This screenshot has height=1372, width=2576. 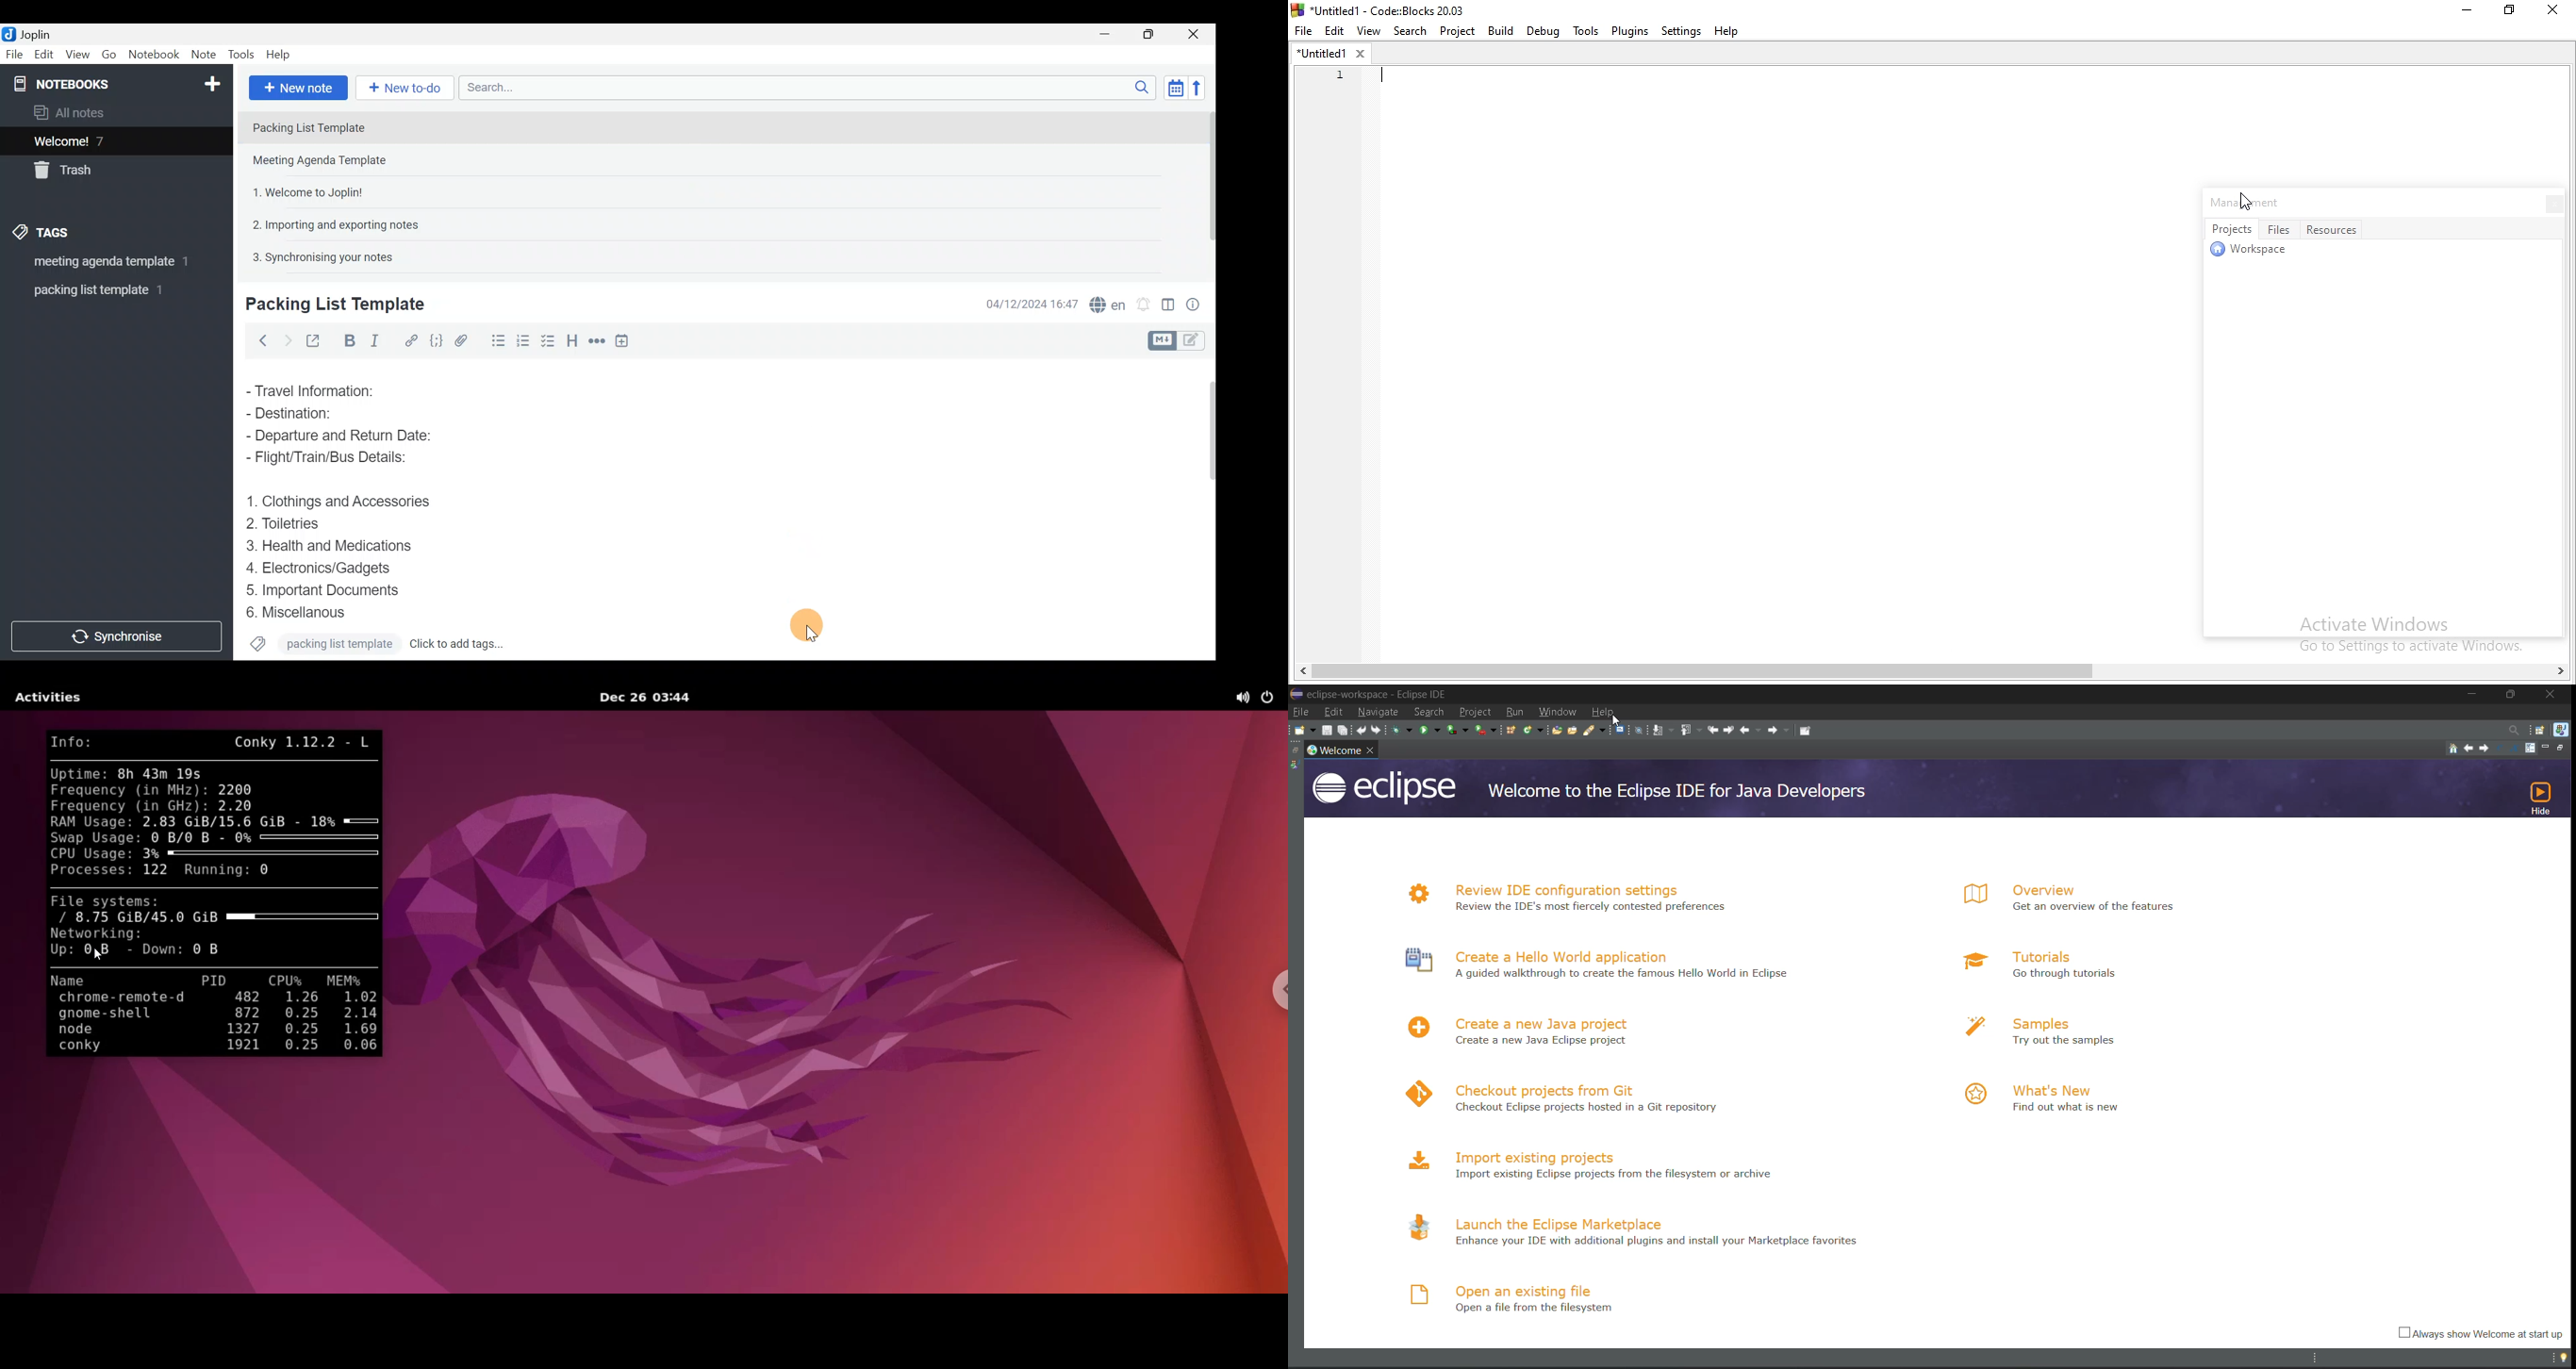 What do you see at coordinates (61, 235) in the screenshot?
I see `Tags` at bounding box center [61, 235].